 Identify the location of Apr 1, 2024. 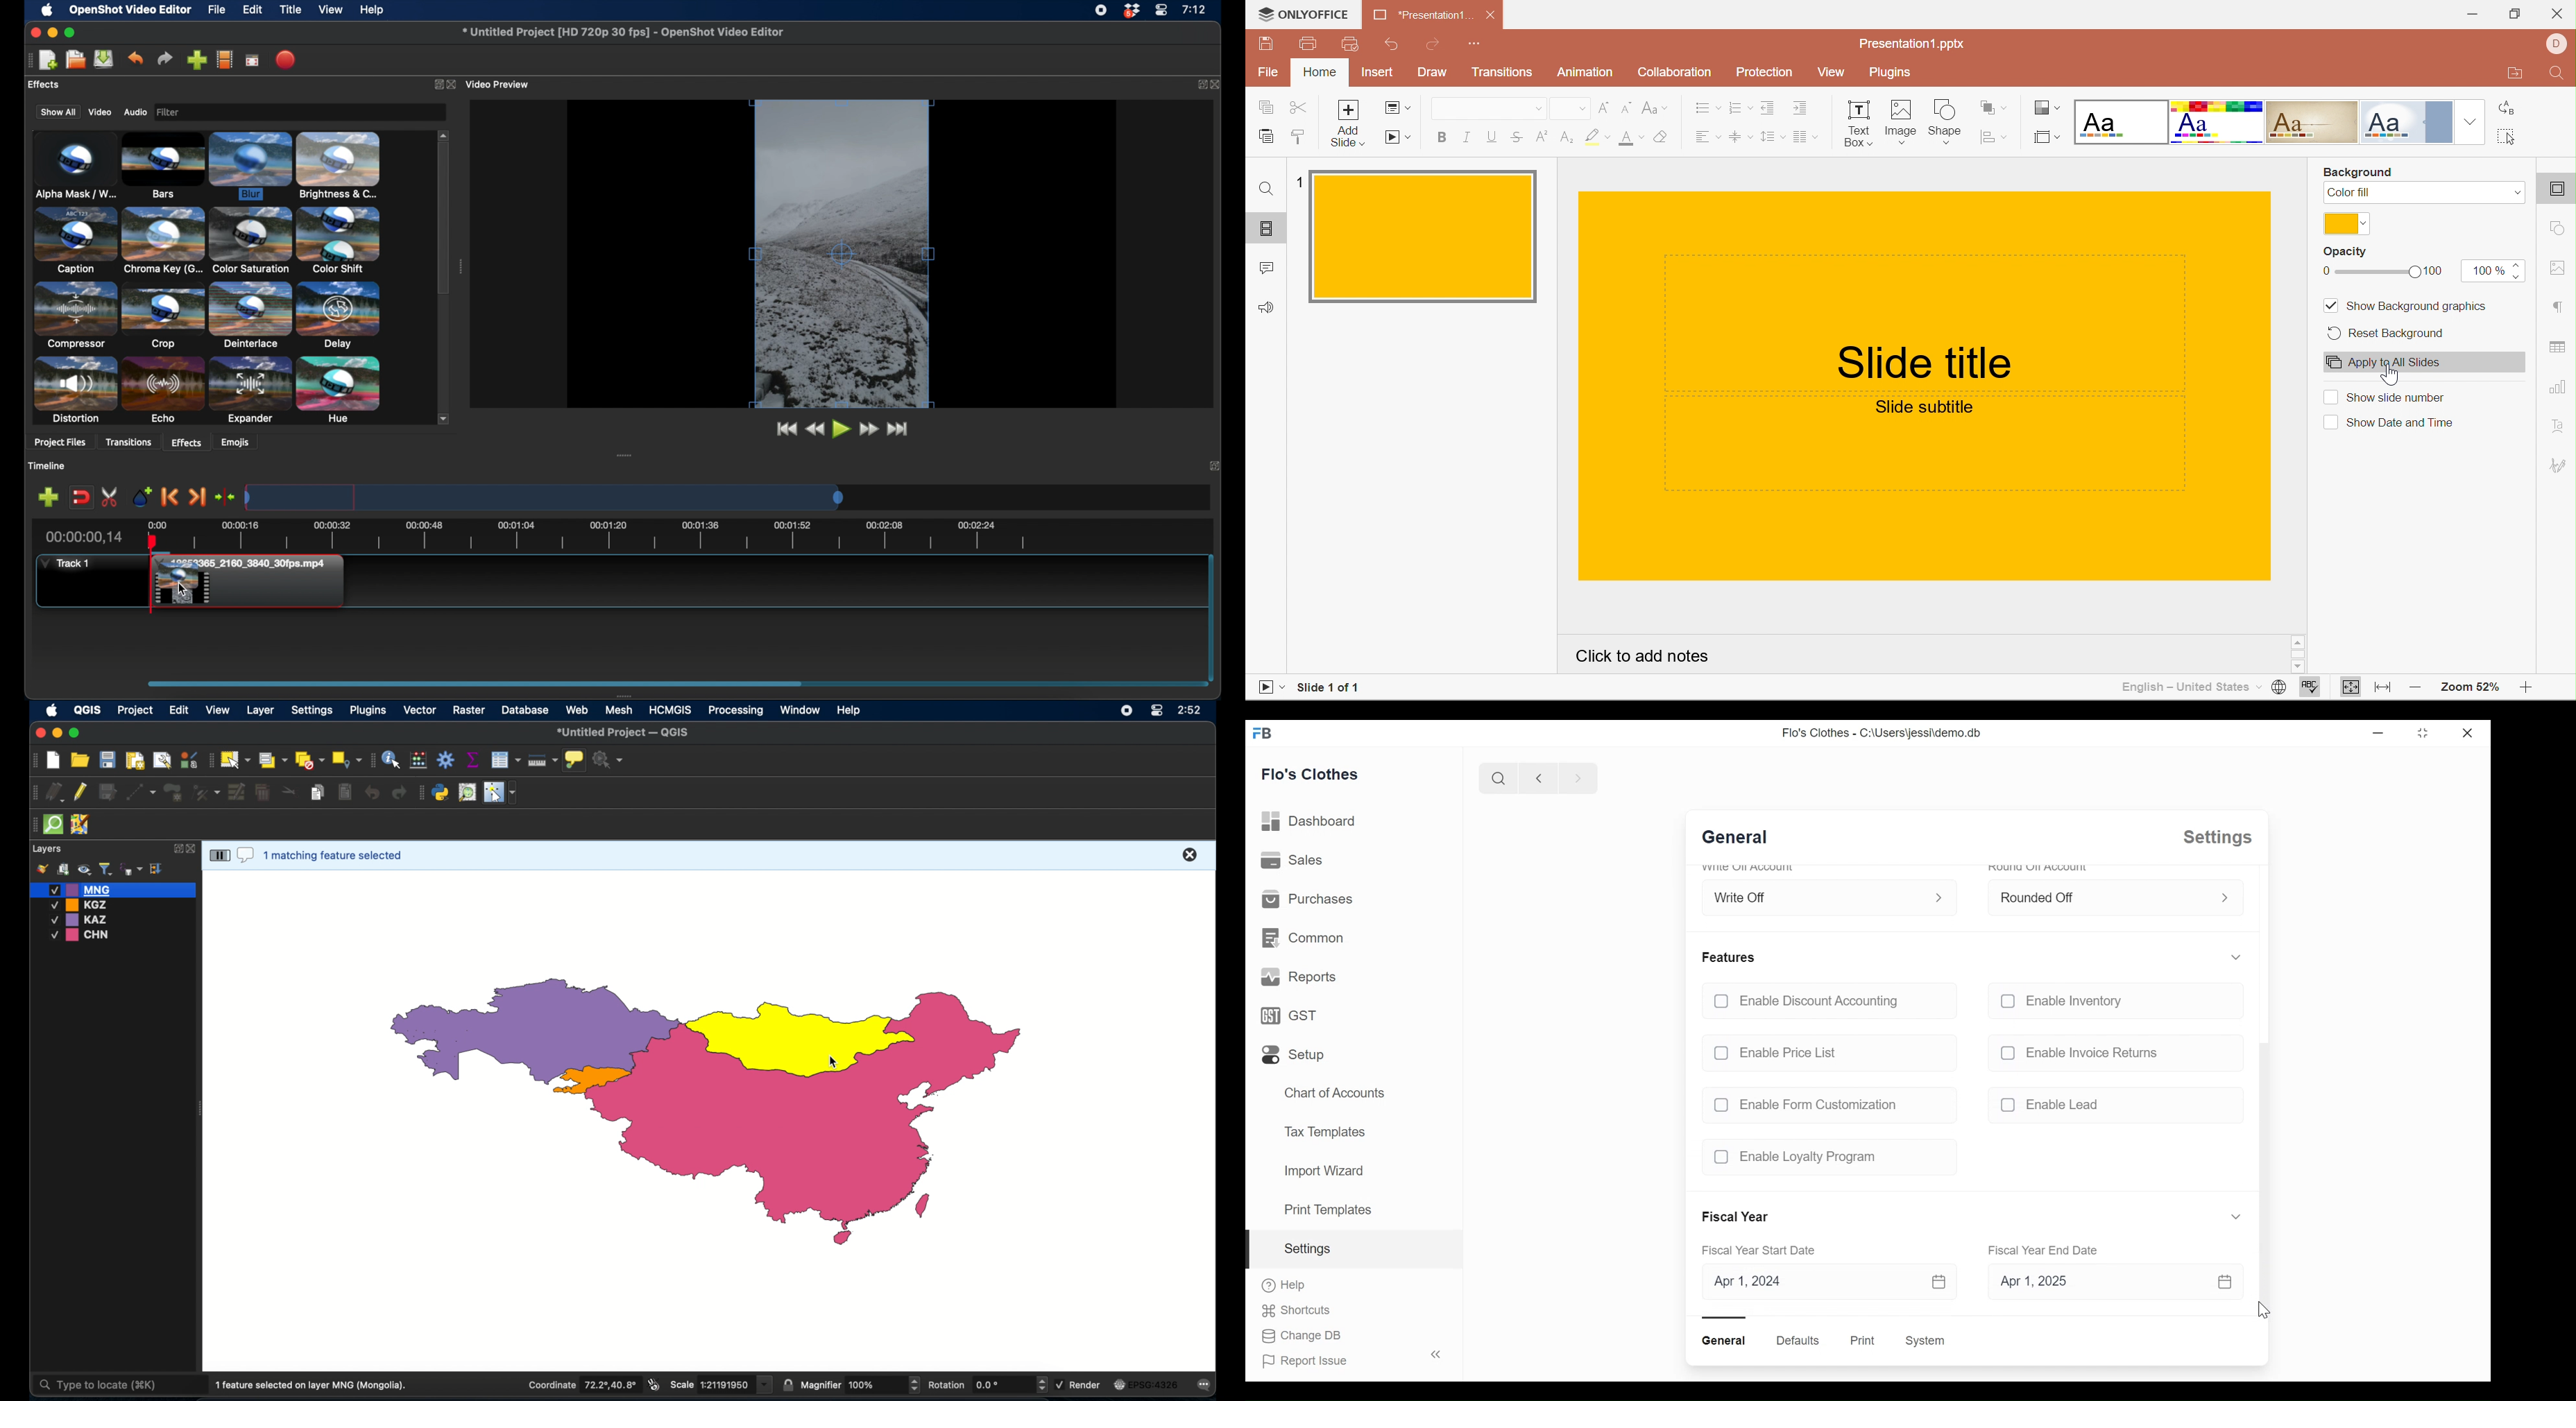
(1827, 1282).